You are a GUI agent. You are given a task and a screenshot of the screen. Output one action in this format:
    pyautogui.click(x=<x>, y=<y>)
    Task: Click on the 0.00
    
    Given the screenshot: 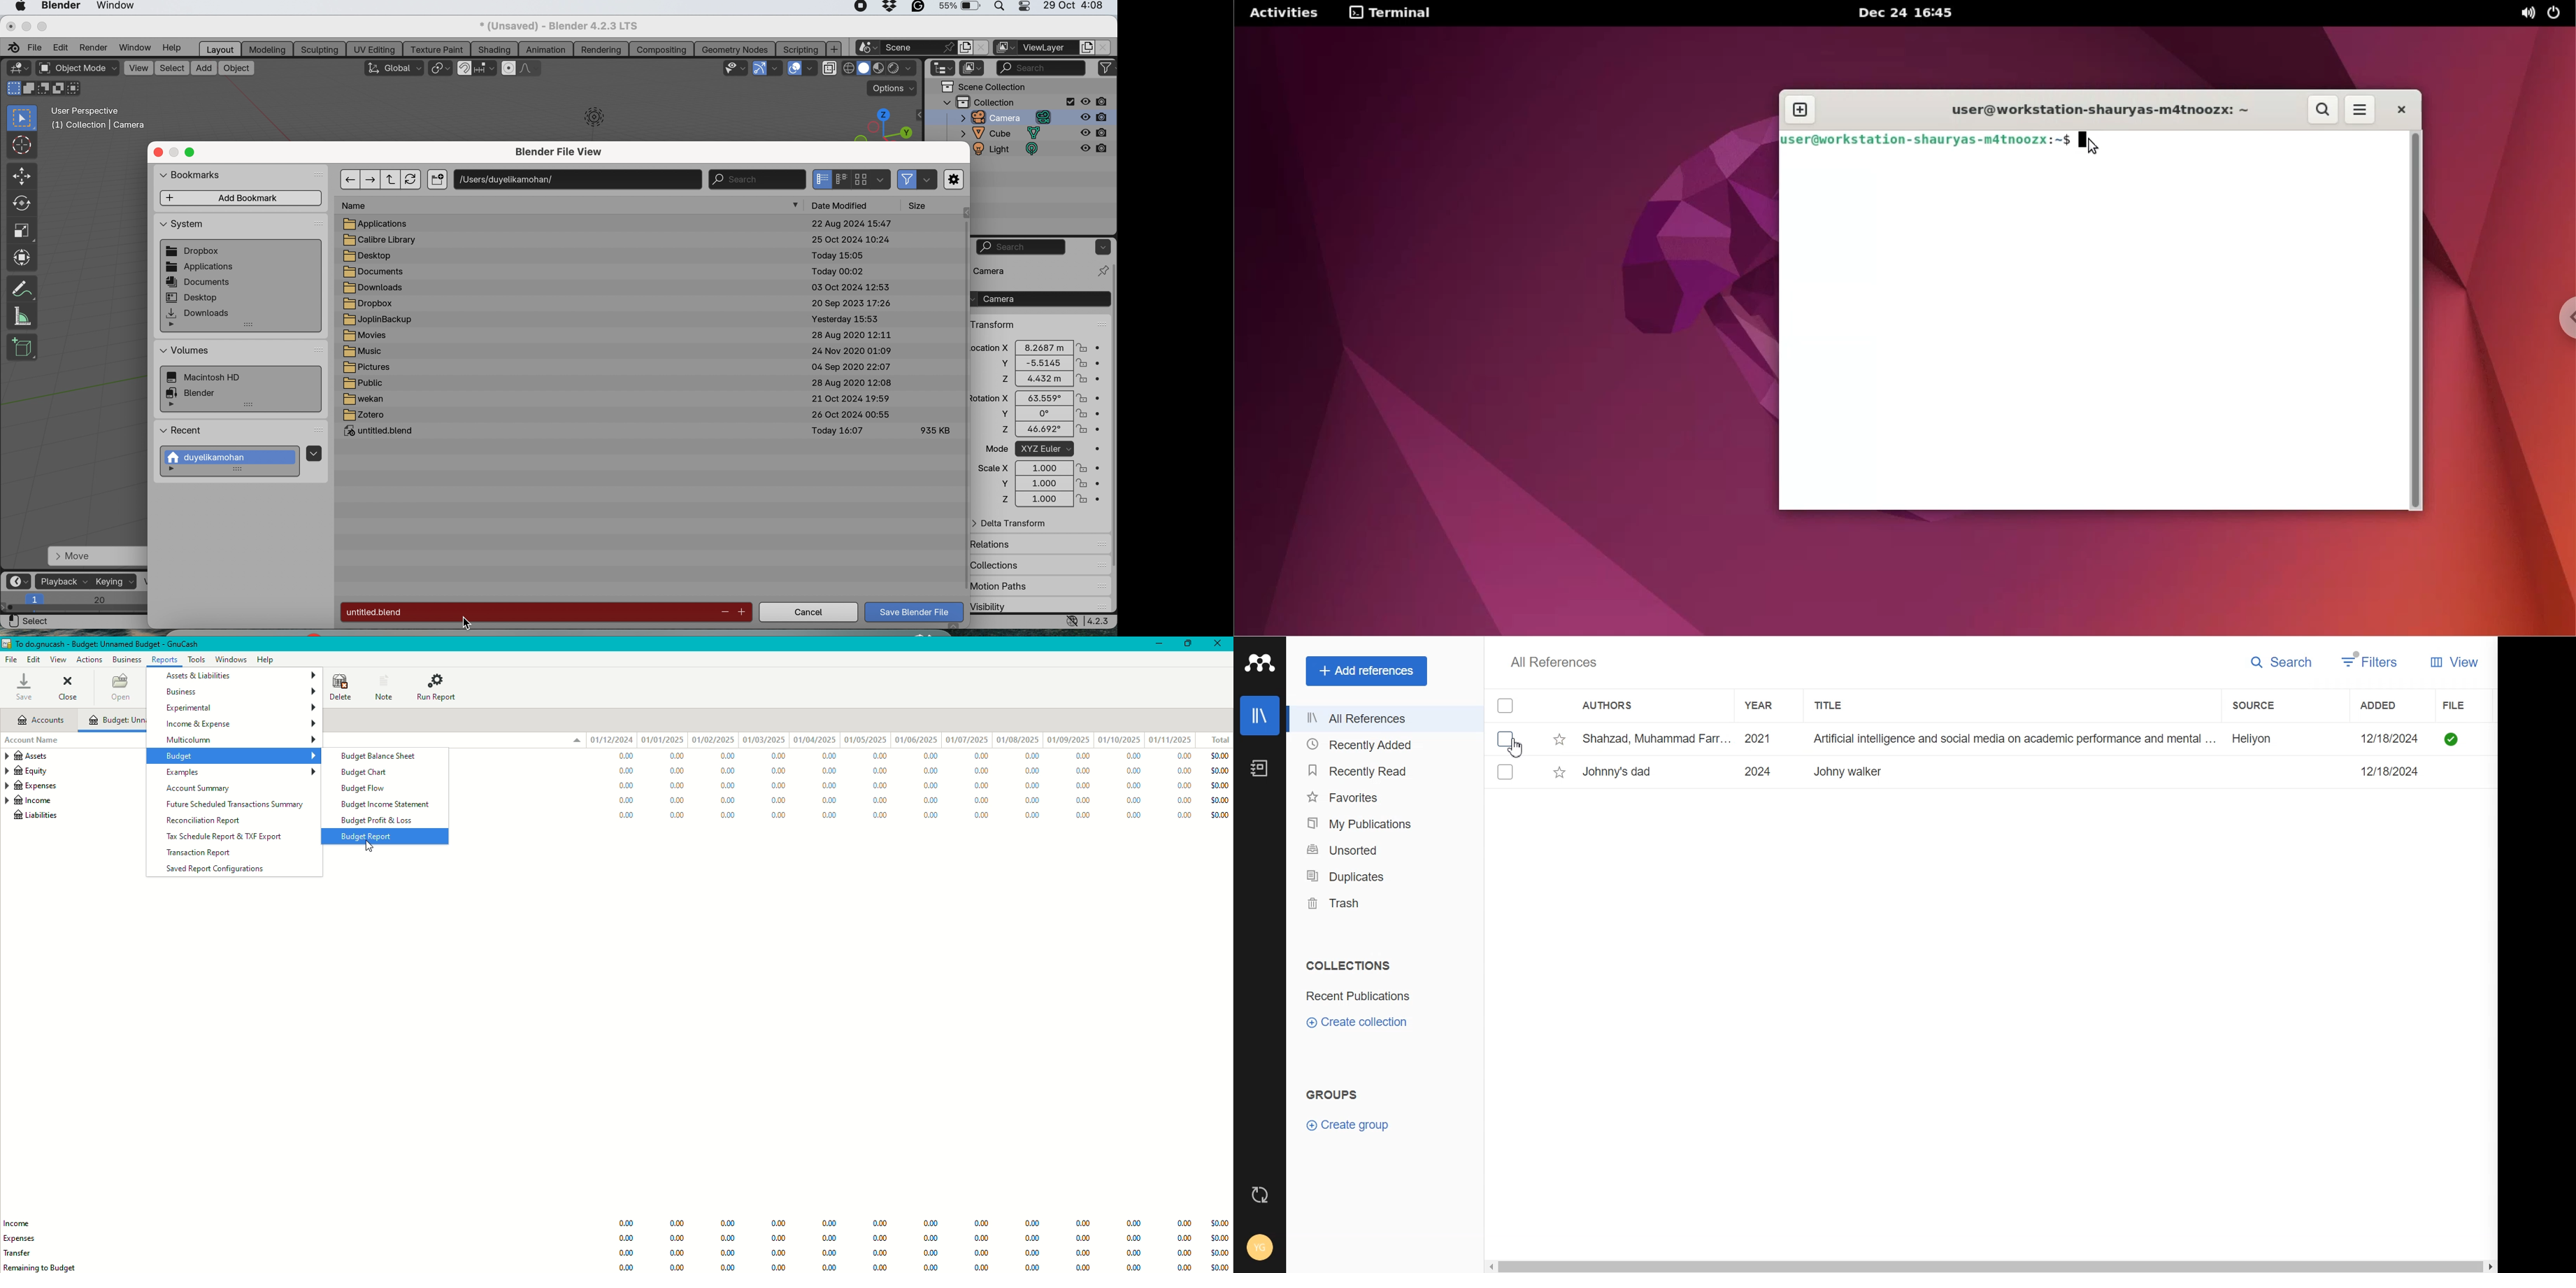 What is the action you would take?
    pyautogui.click(x=931, y=770)
    